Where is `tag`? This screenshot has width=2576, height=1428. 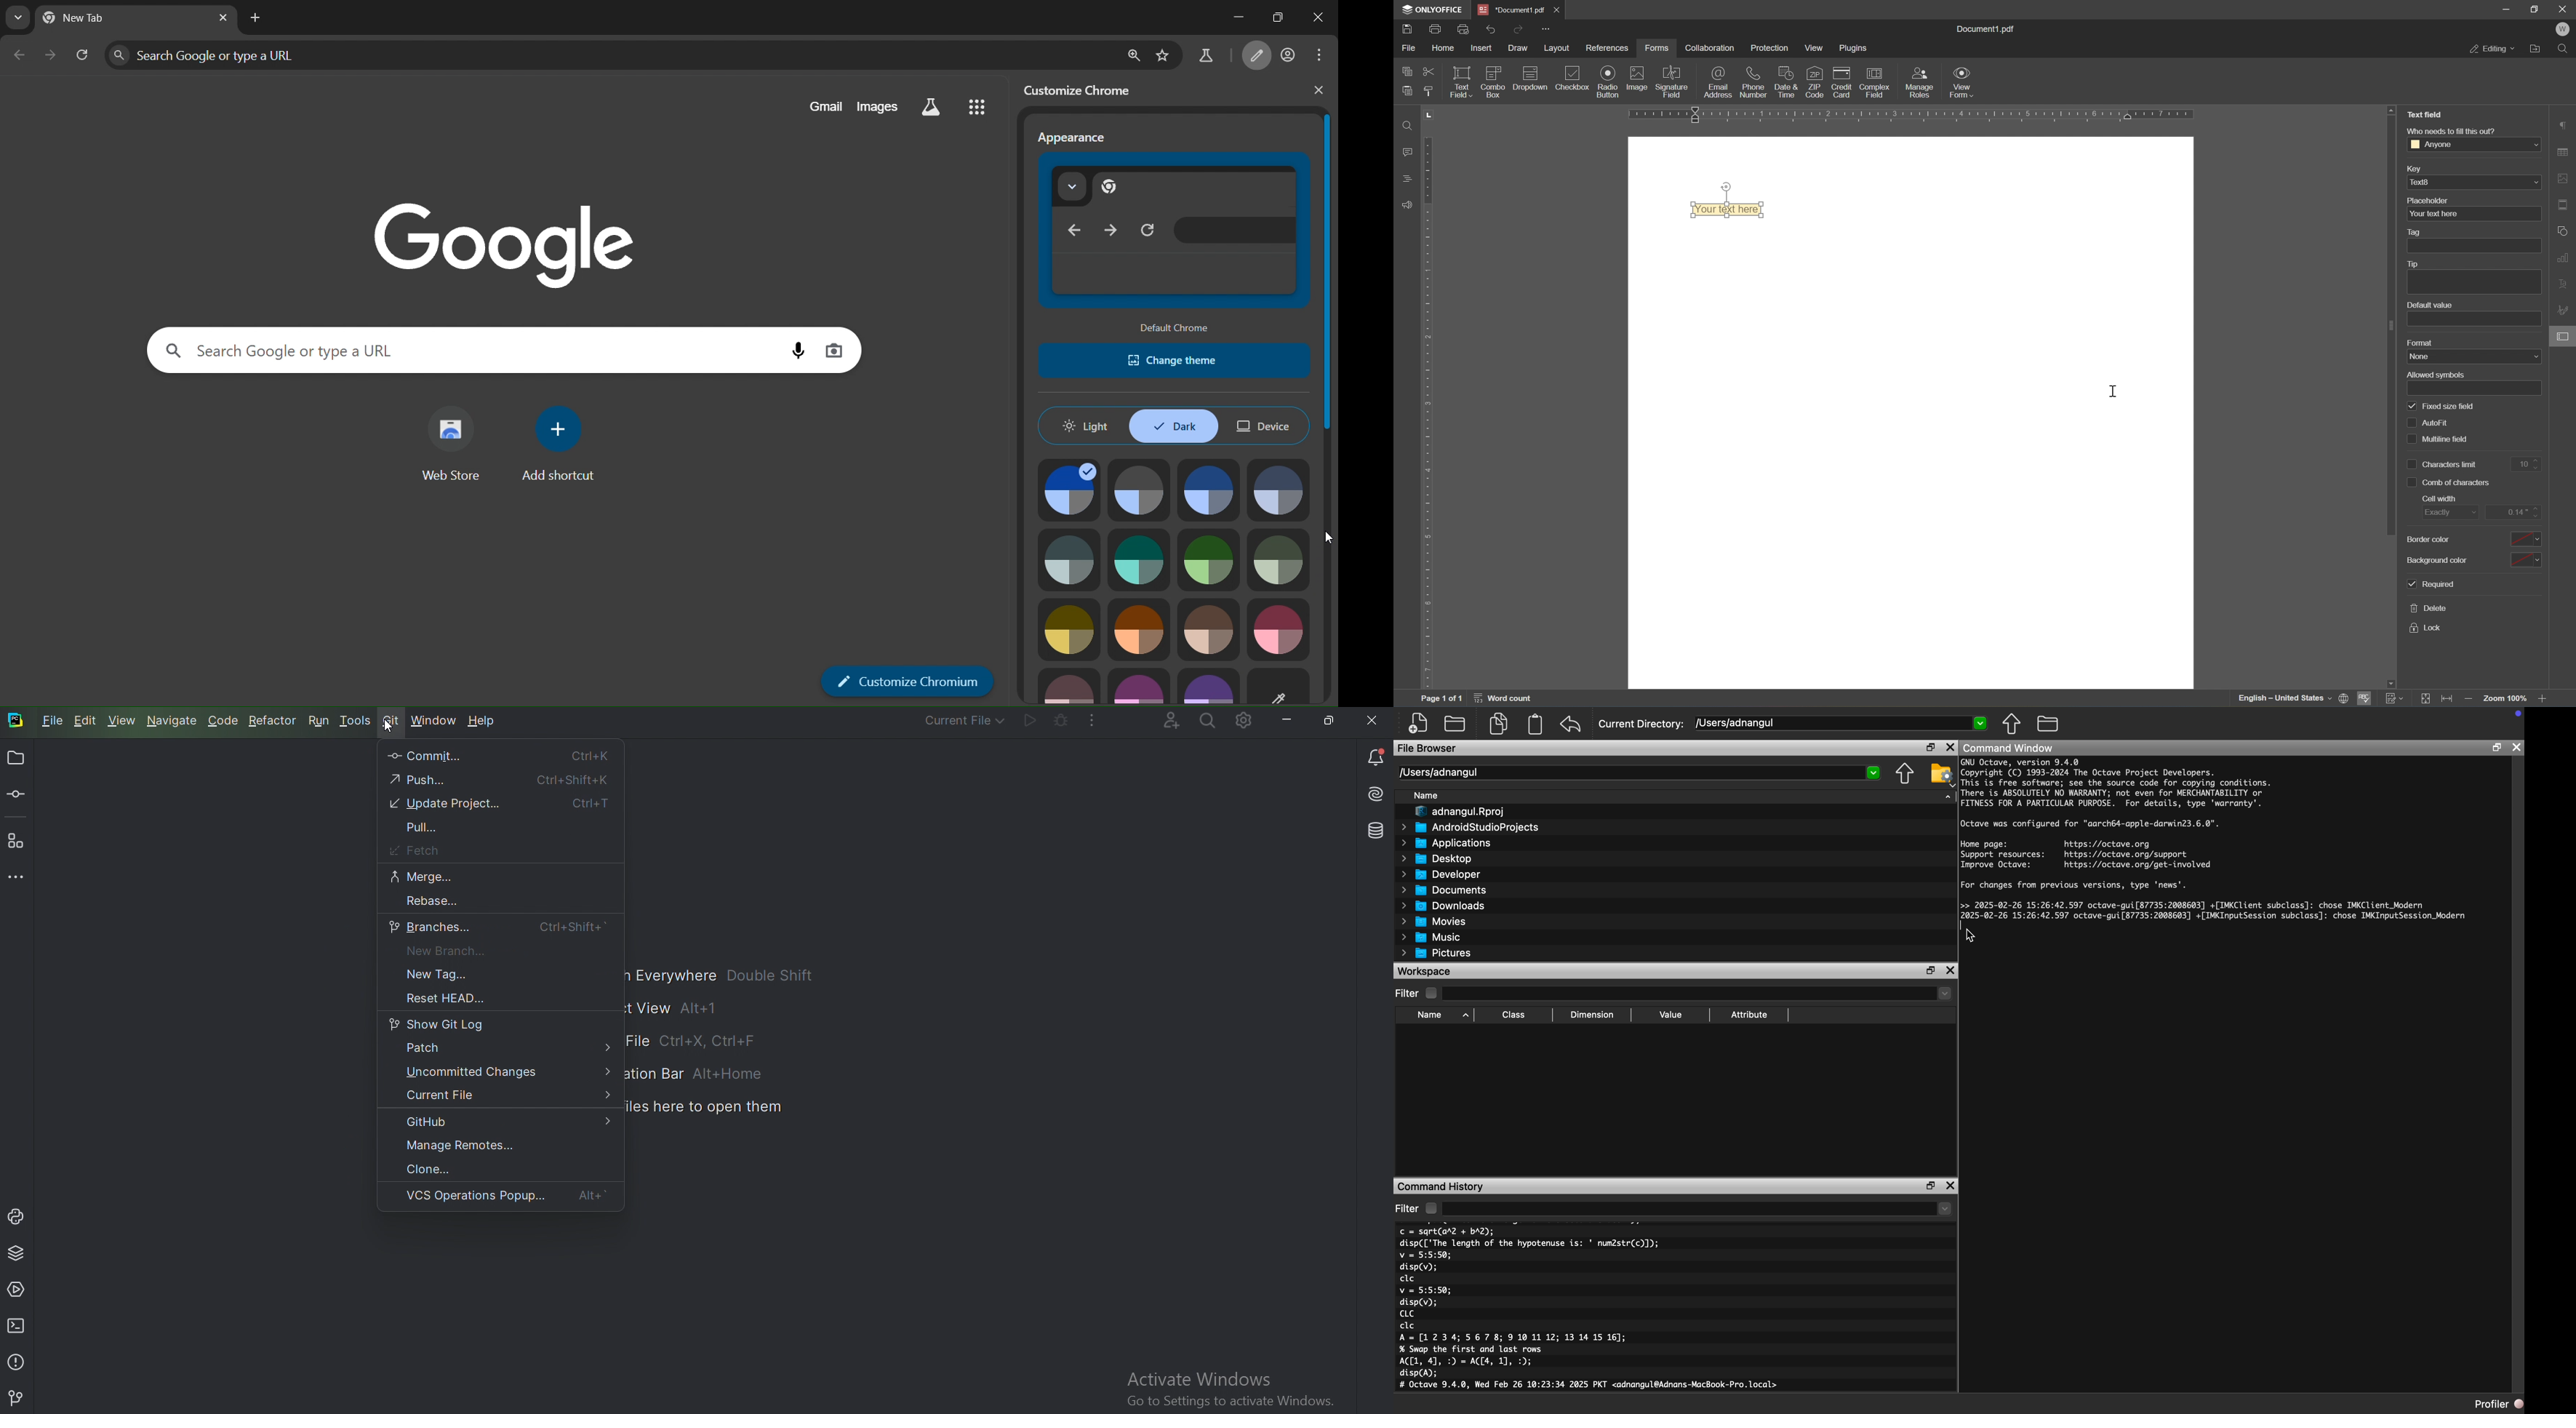
tag is located at coordinates (2419, 231).